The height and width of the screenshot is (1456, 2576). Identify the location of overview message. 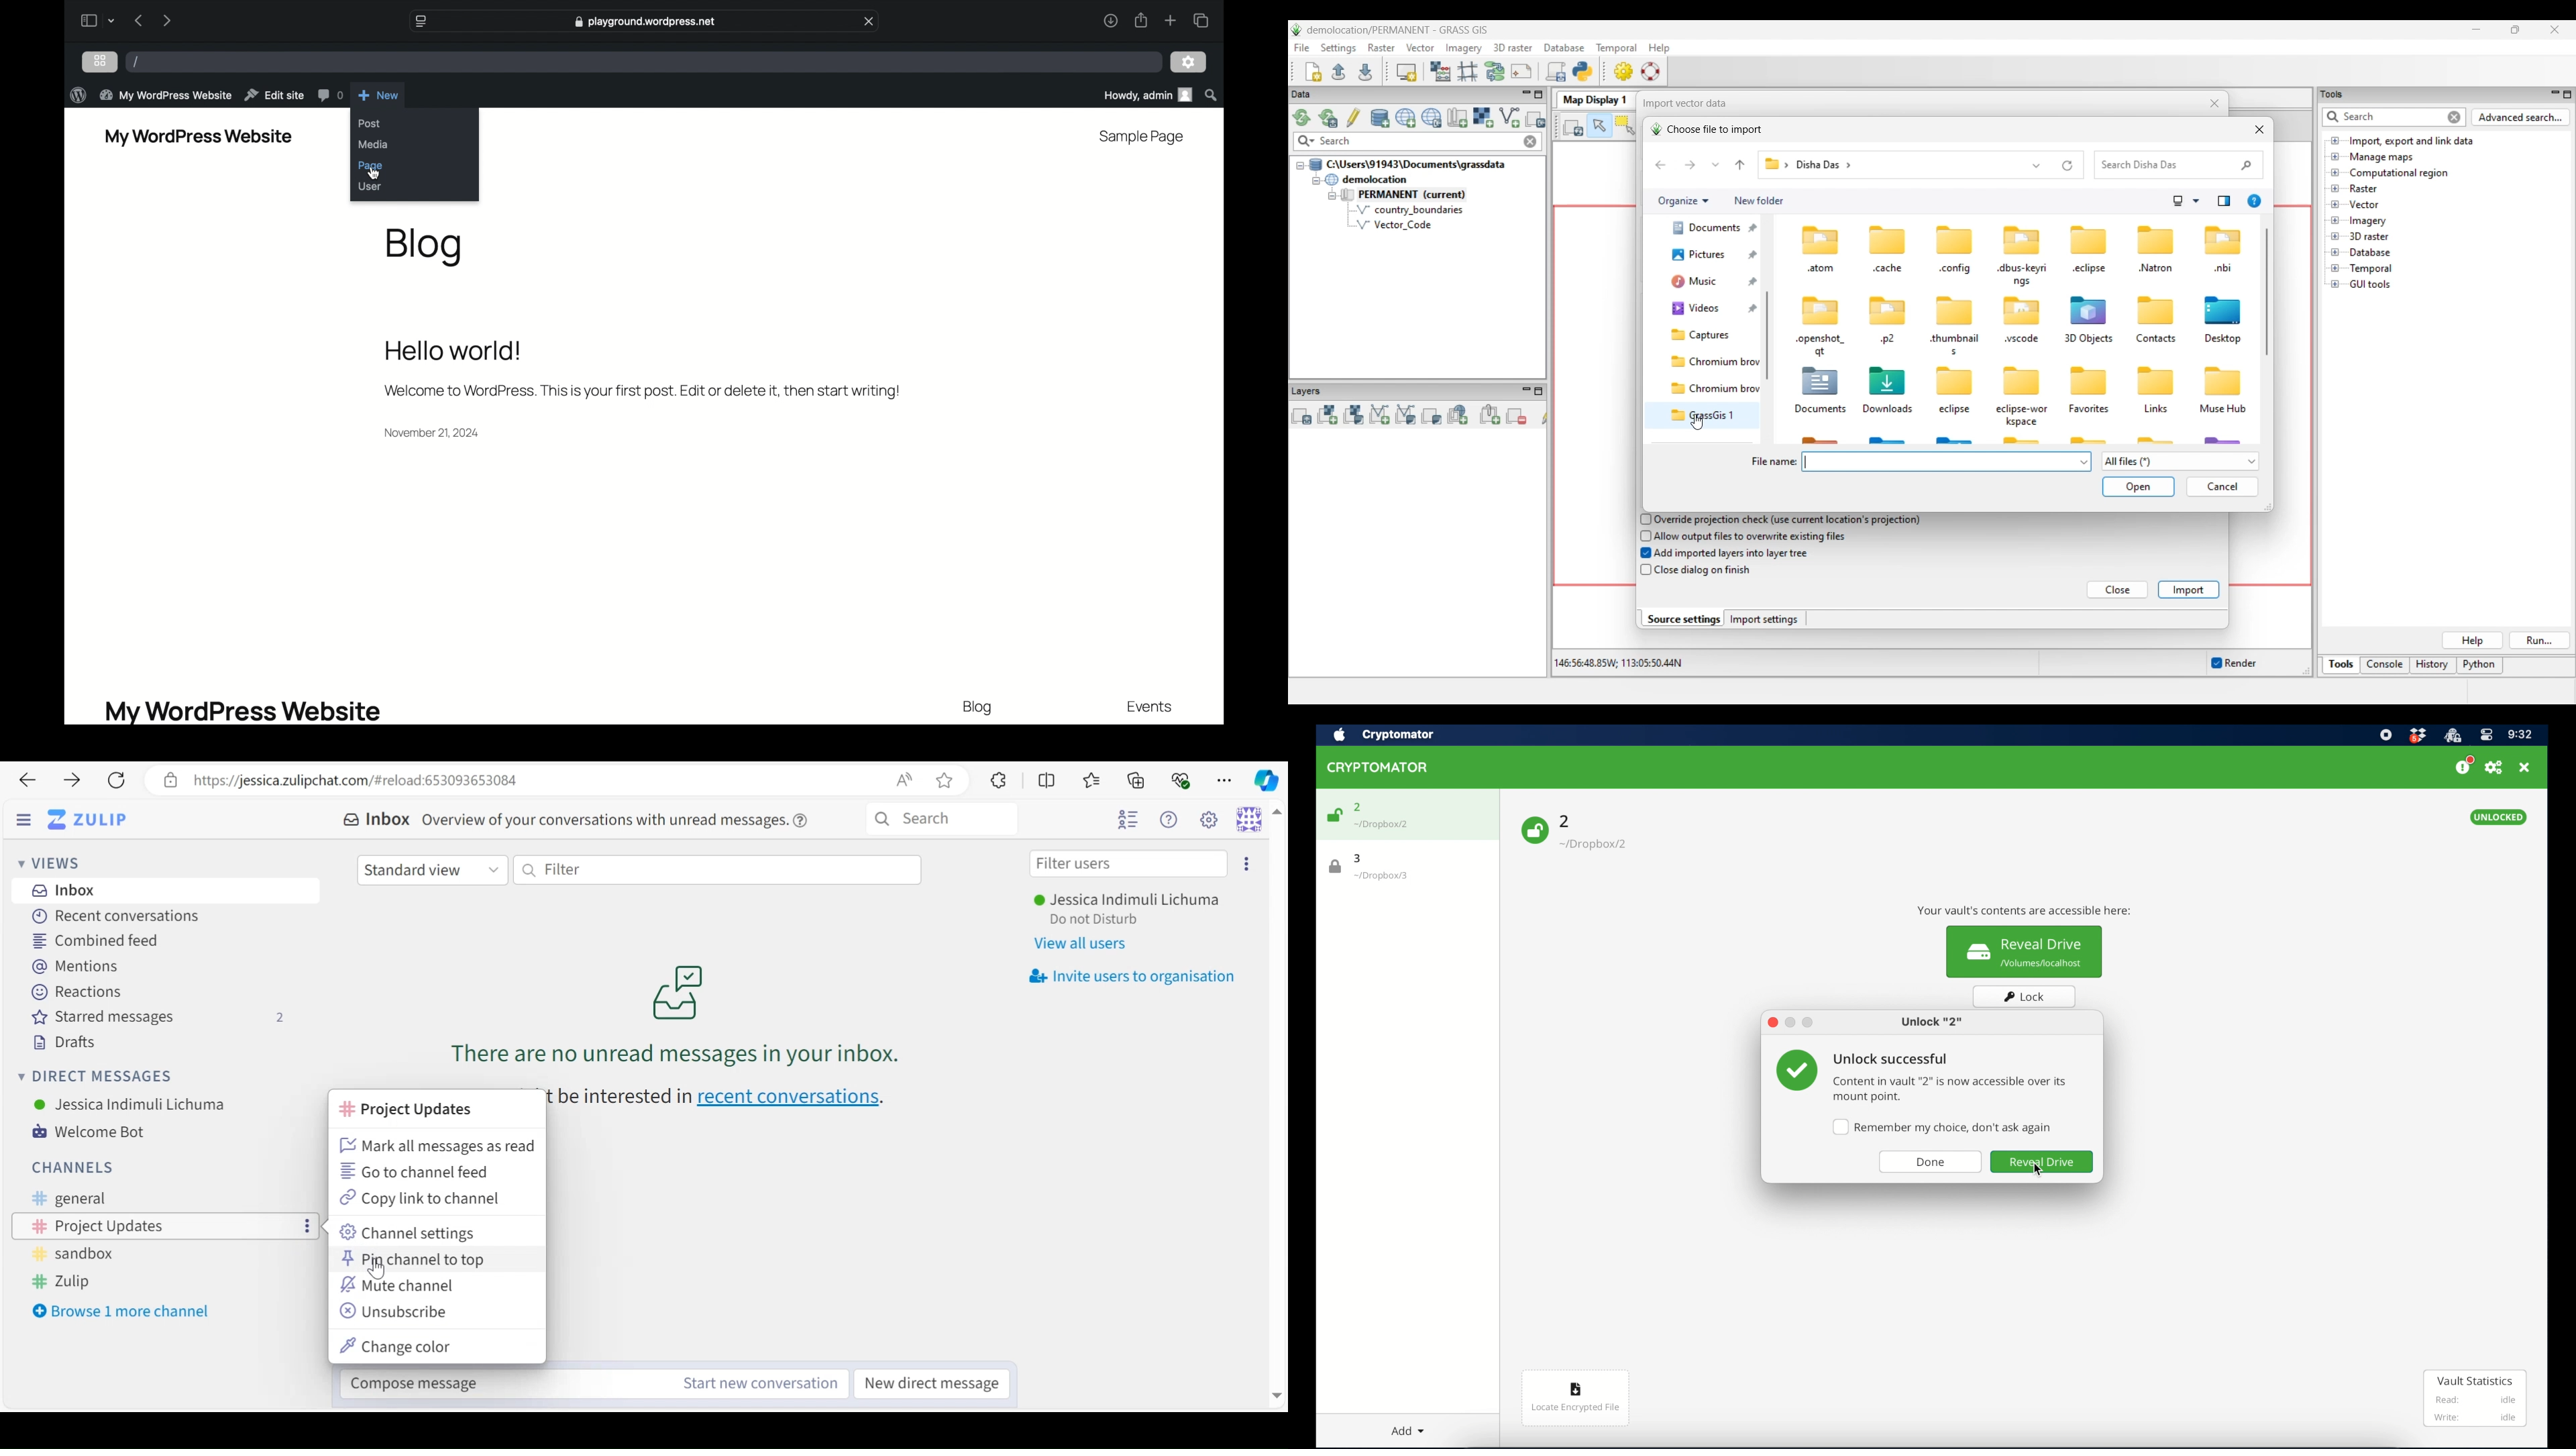
(616, 819).